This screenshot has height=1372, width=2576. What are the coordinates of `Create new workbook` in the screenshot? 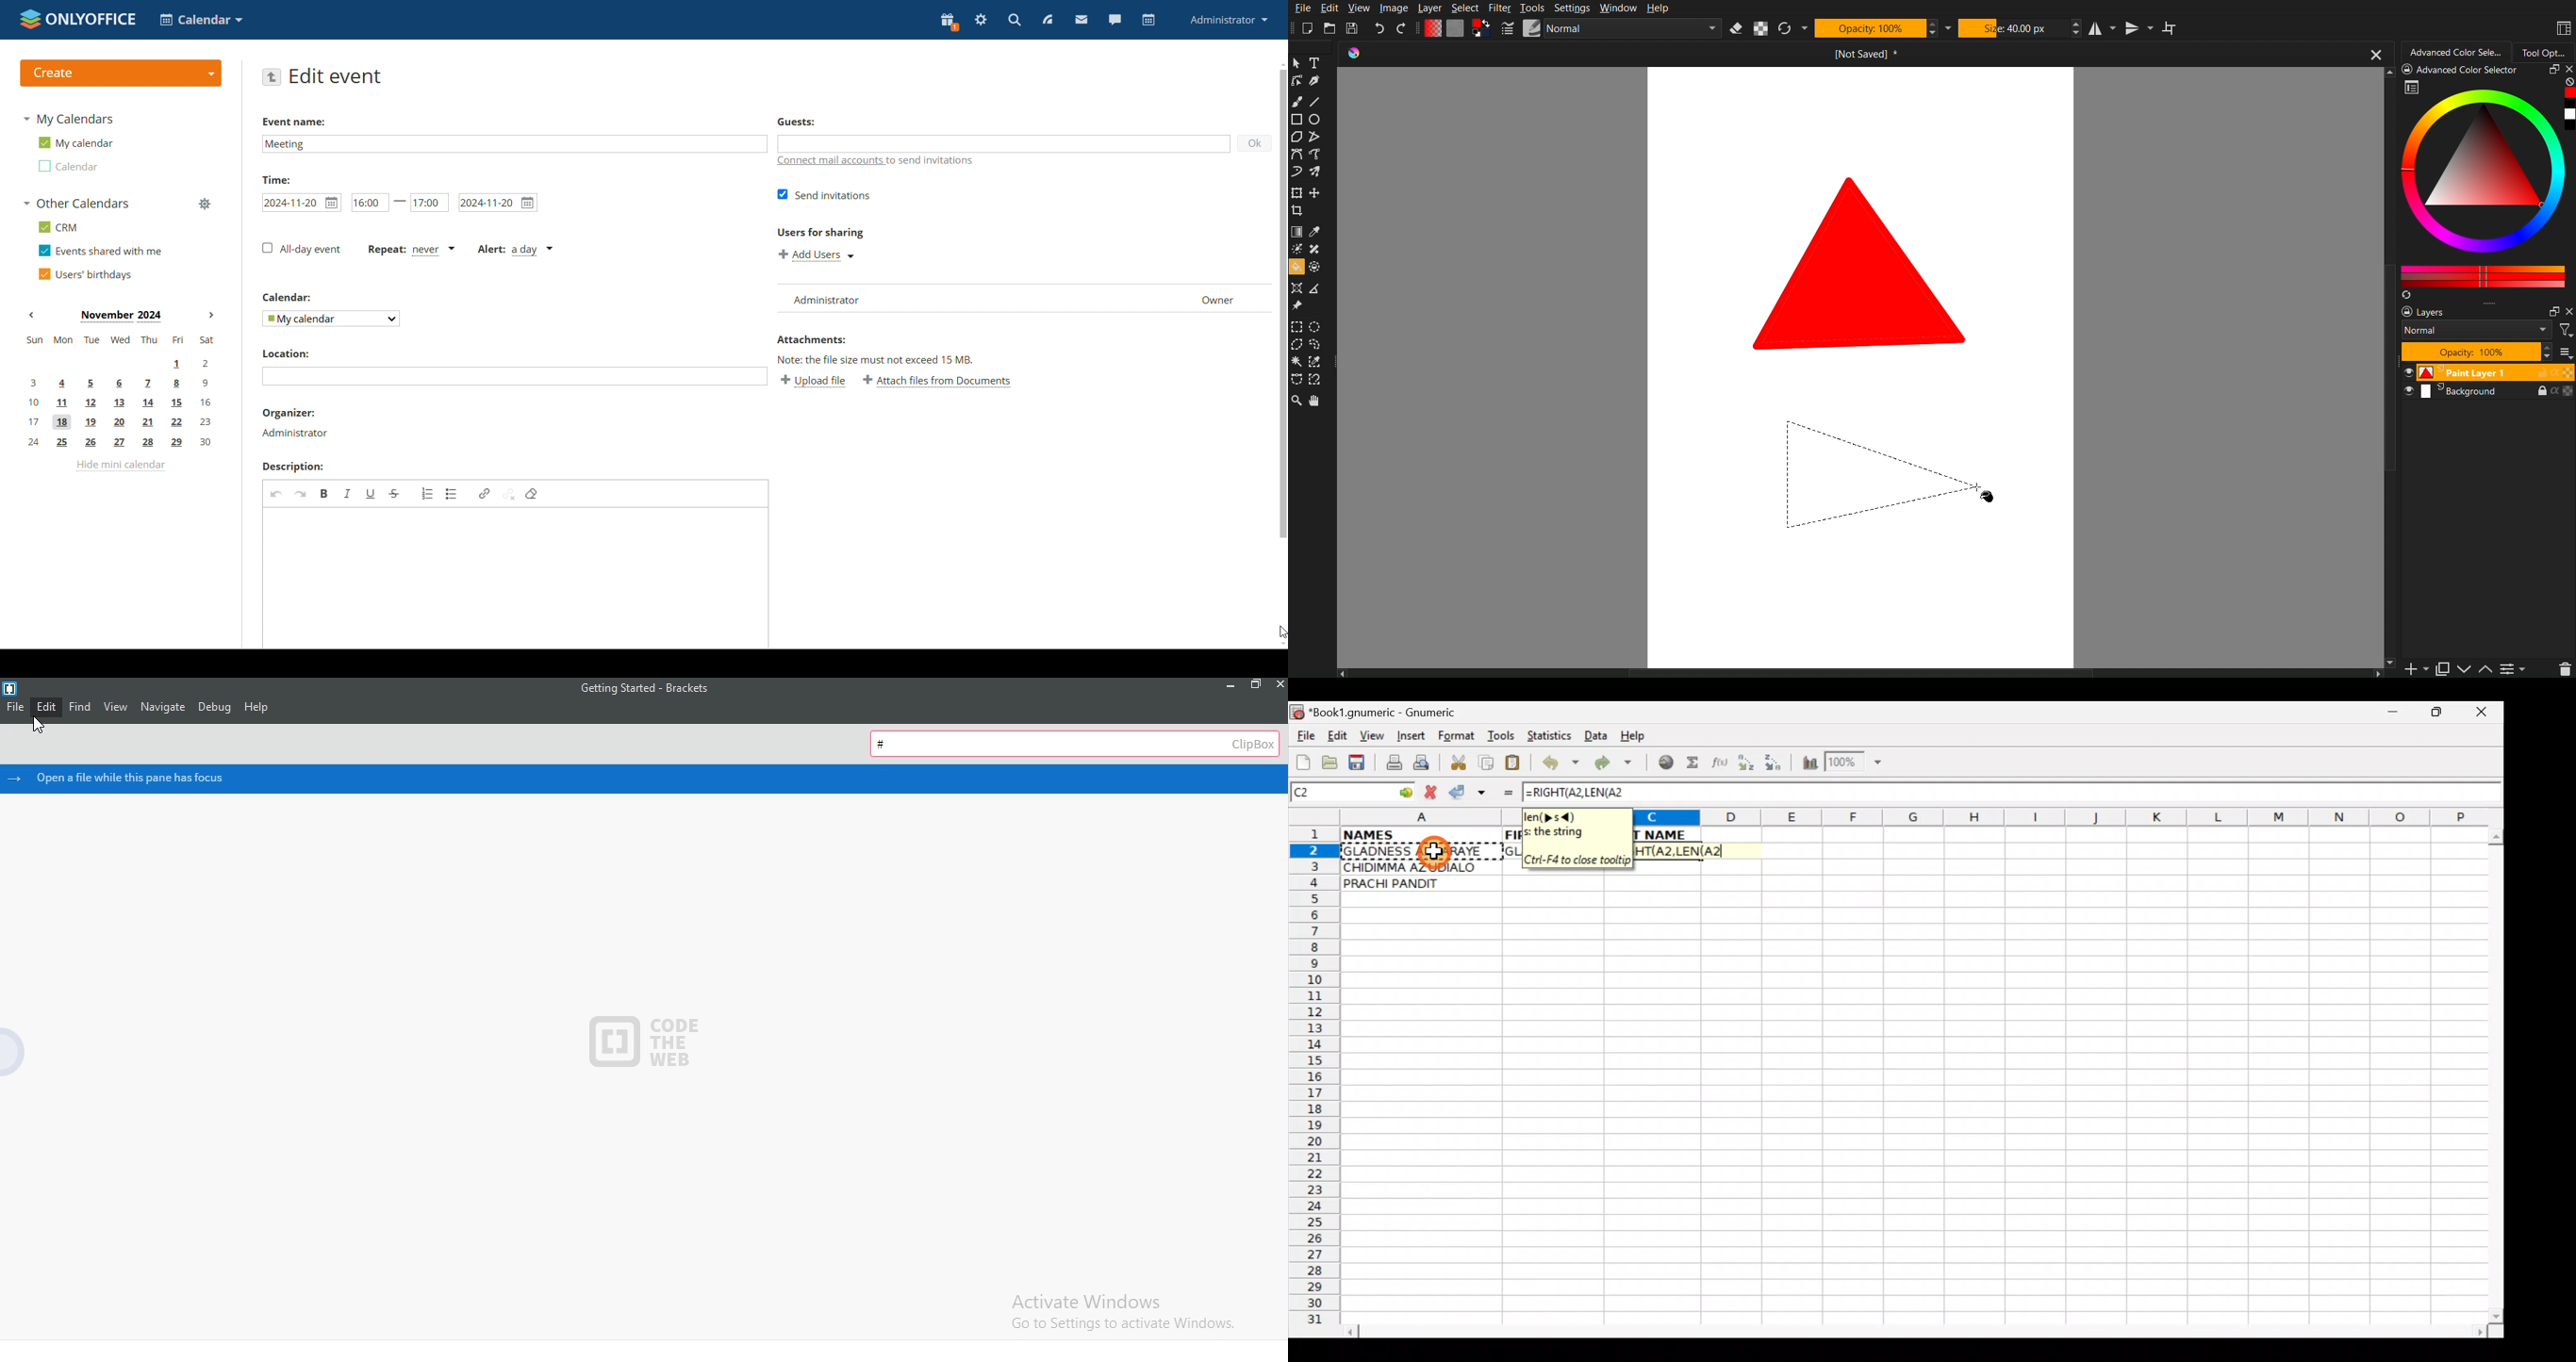 It's located at (1302, 760).